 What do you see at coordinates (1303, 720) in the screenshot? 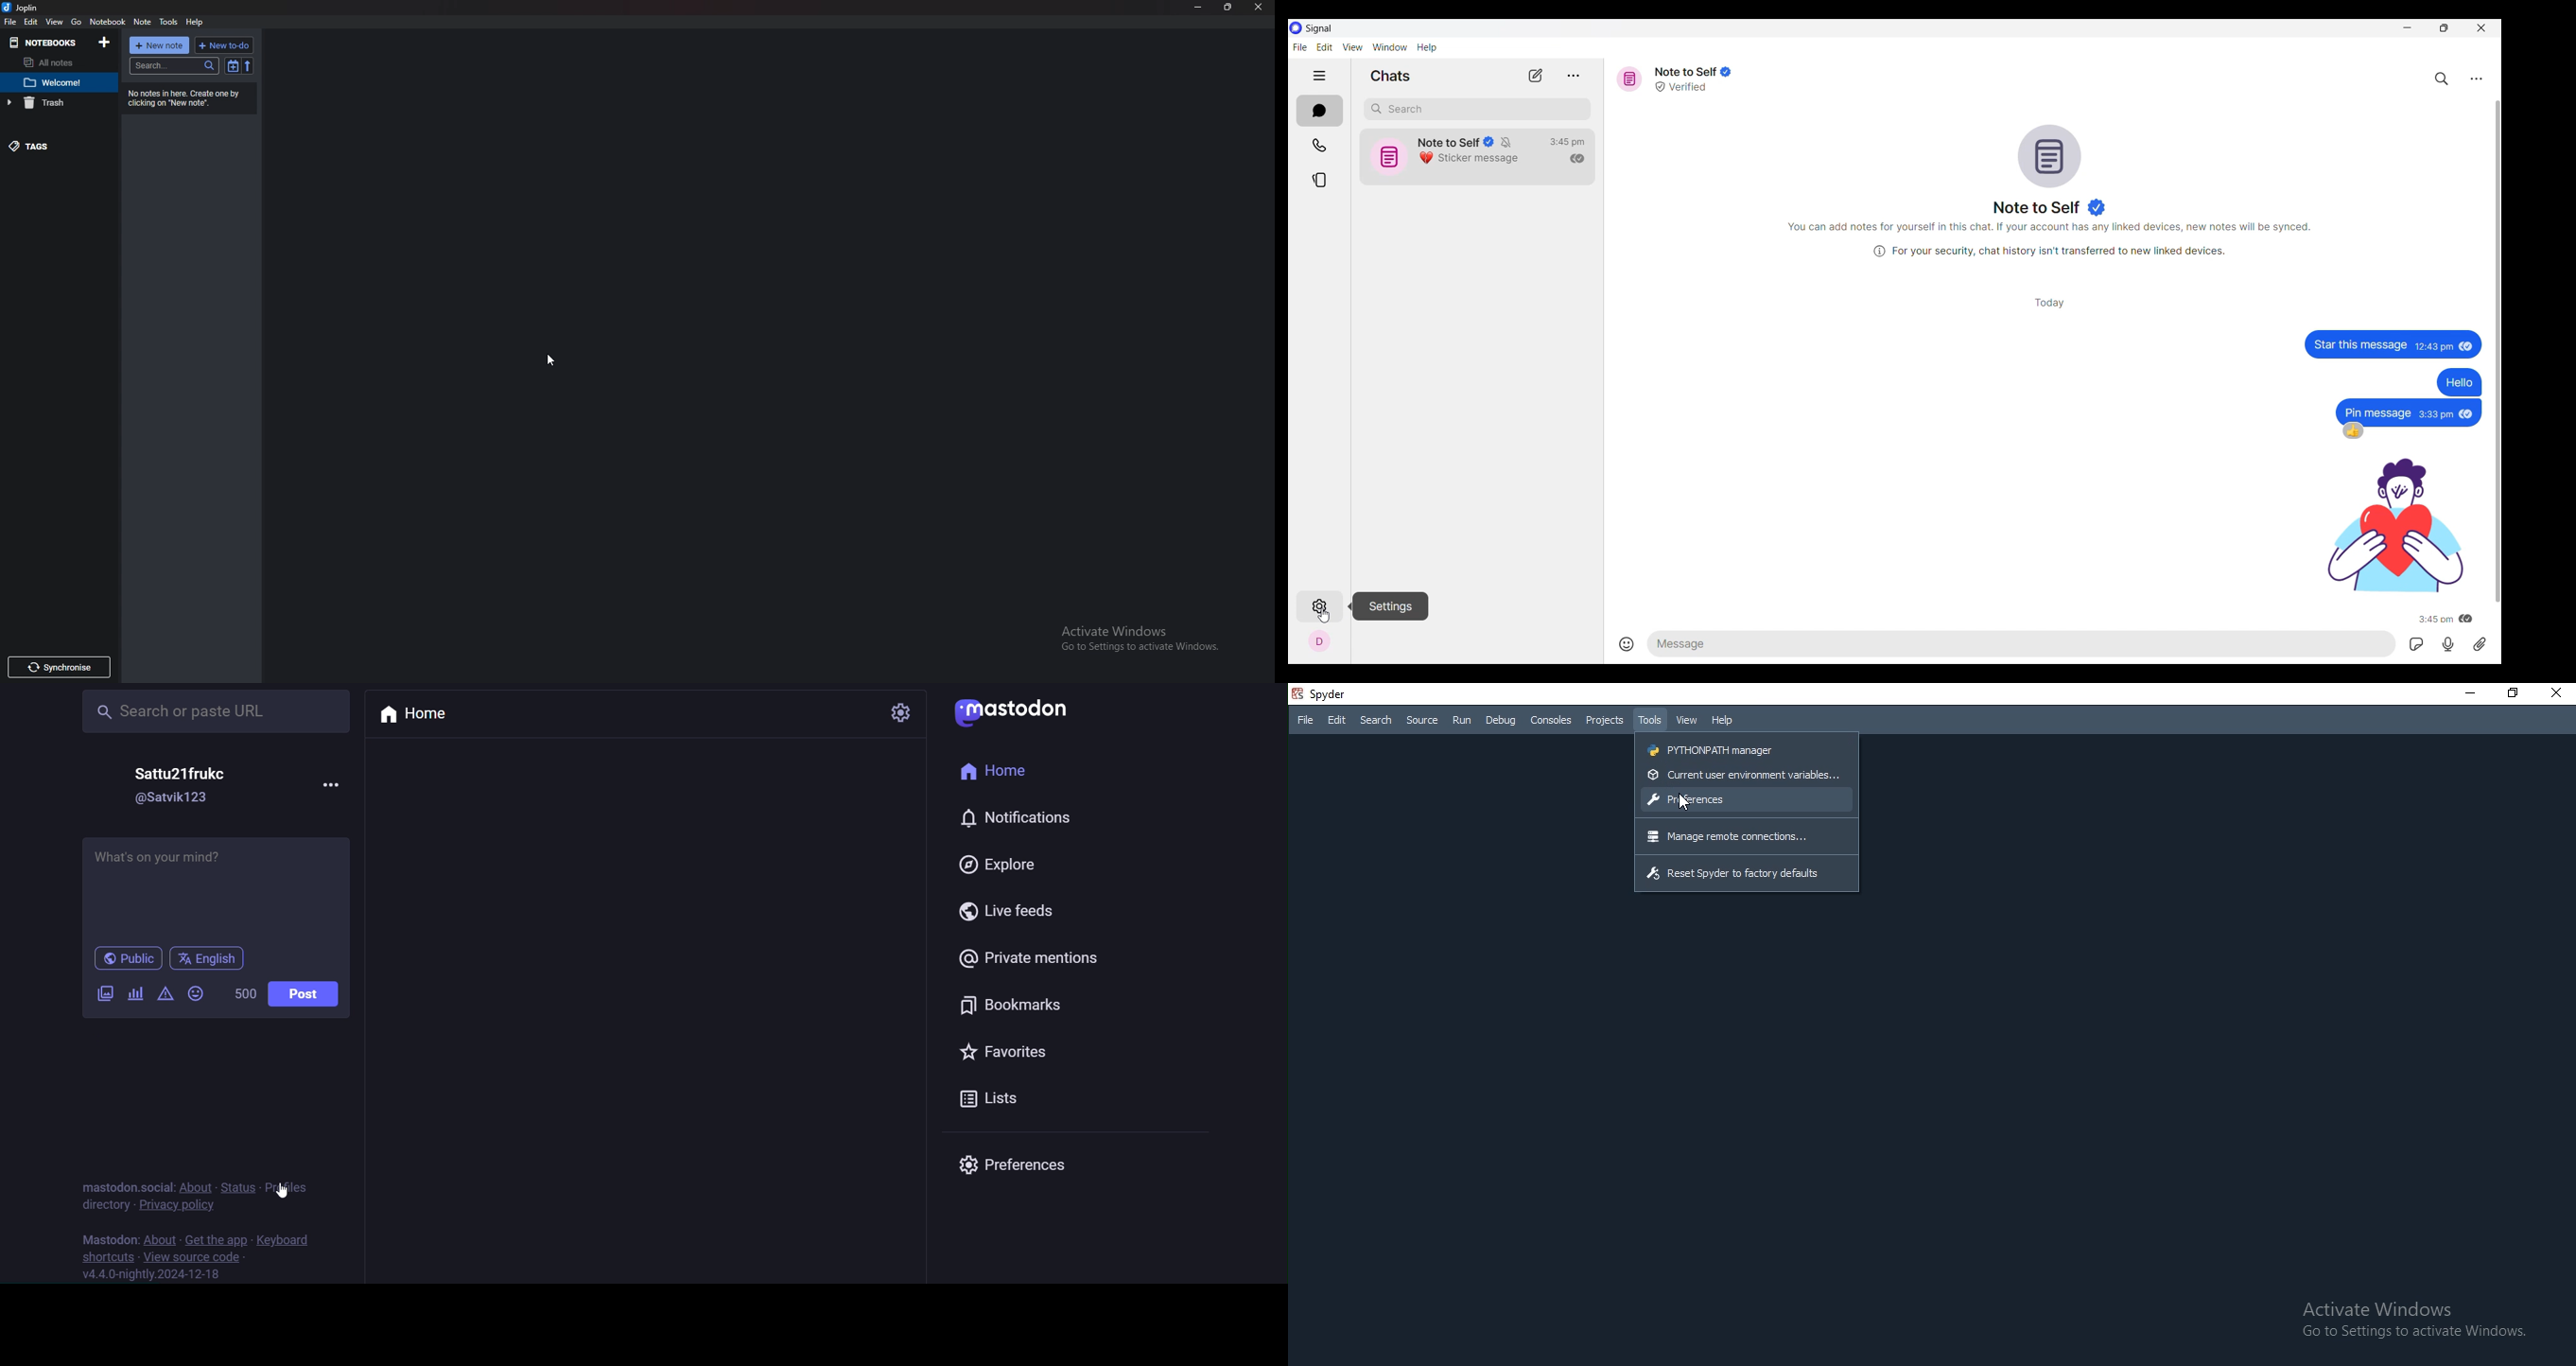
I see `File ` at bounding box center [1303, 720].